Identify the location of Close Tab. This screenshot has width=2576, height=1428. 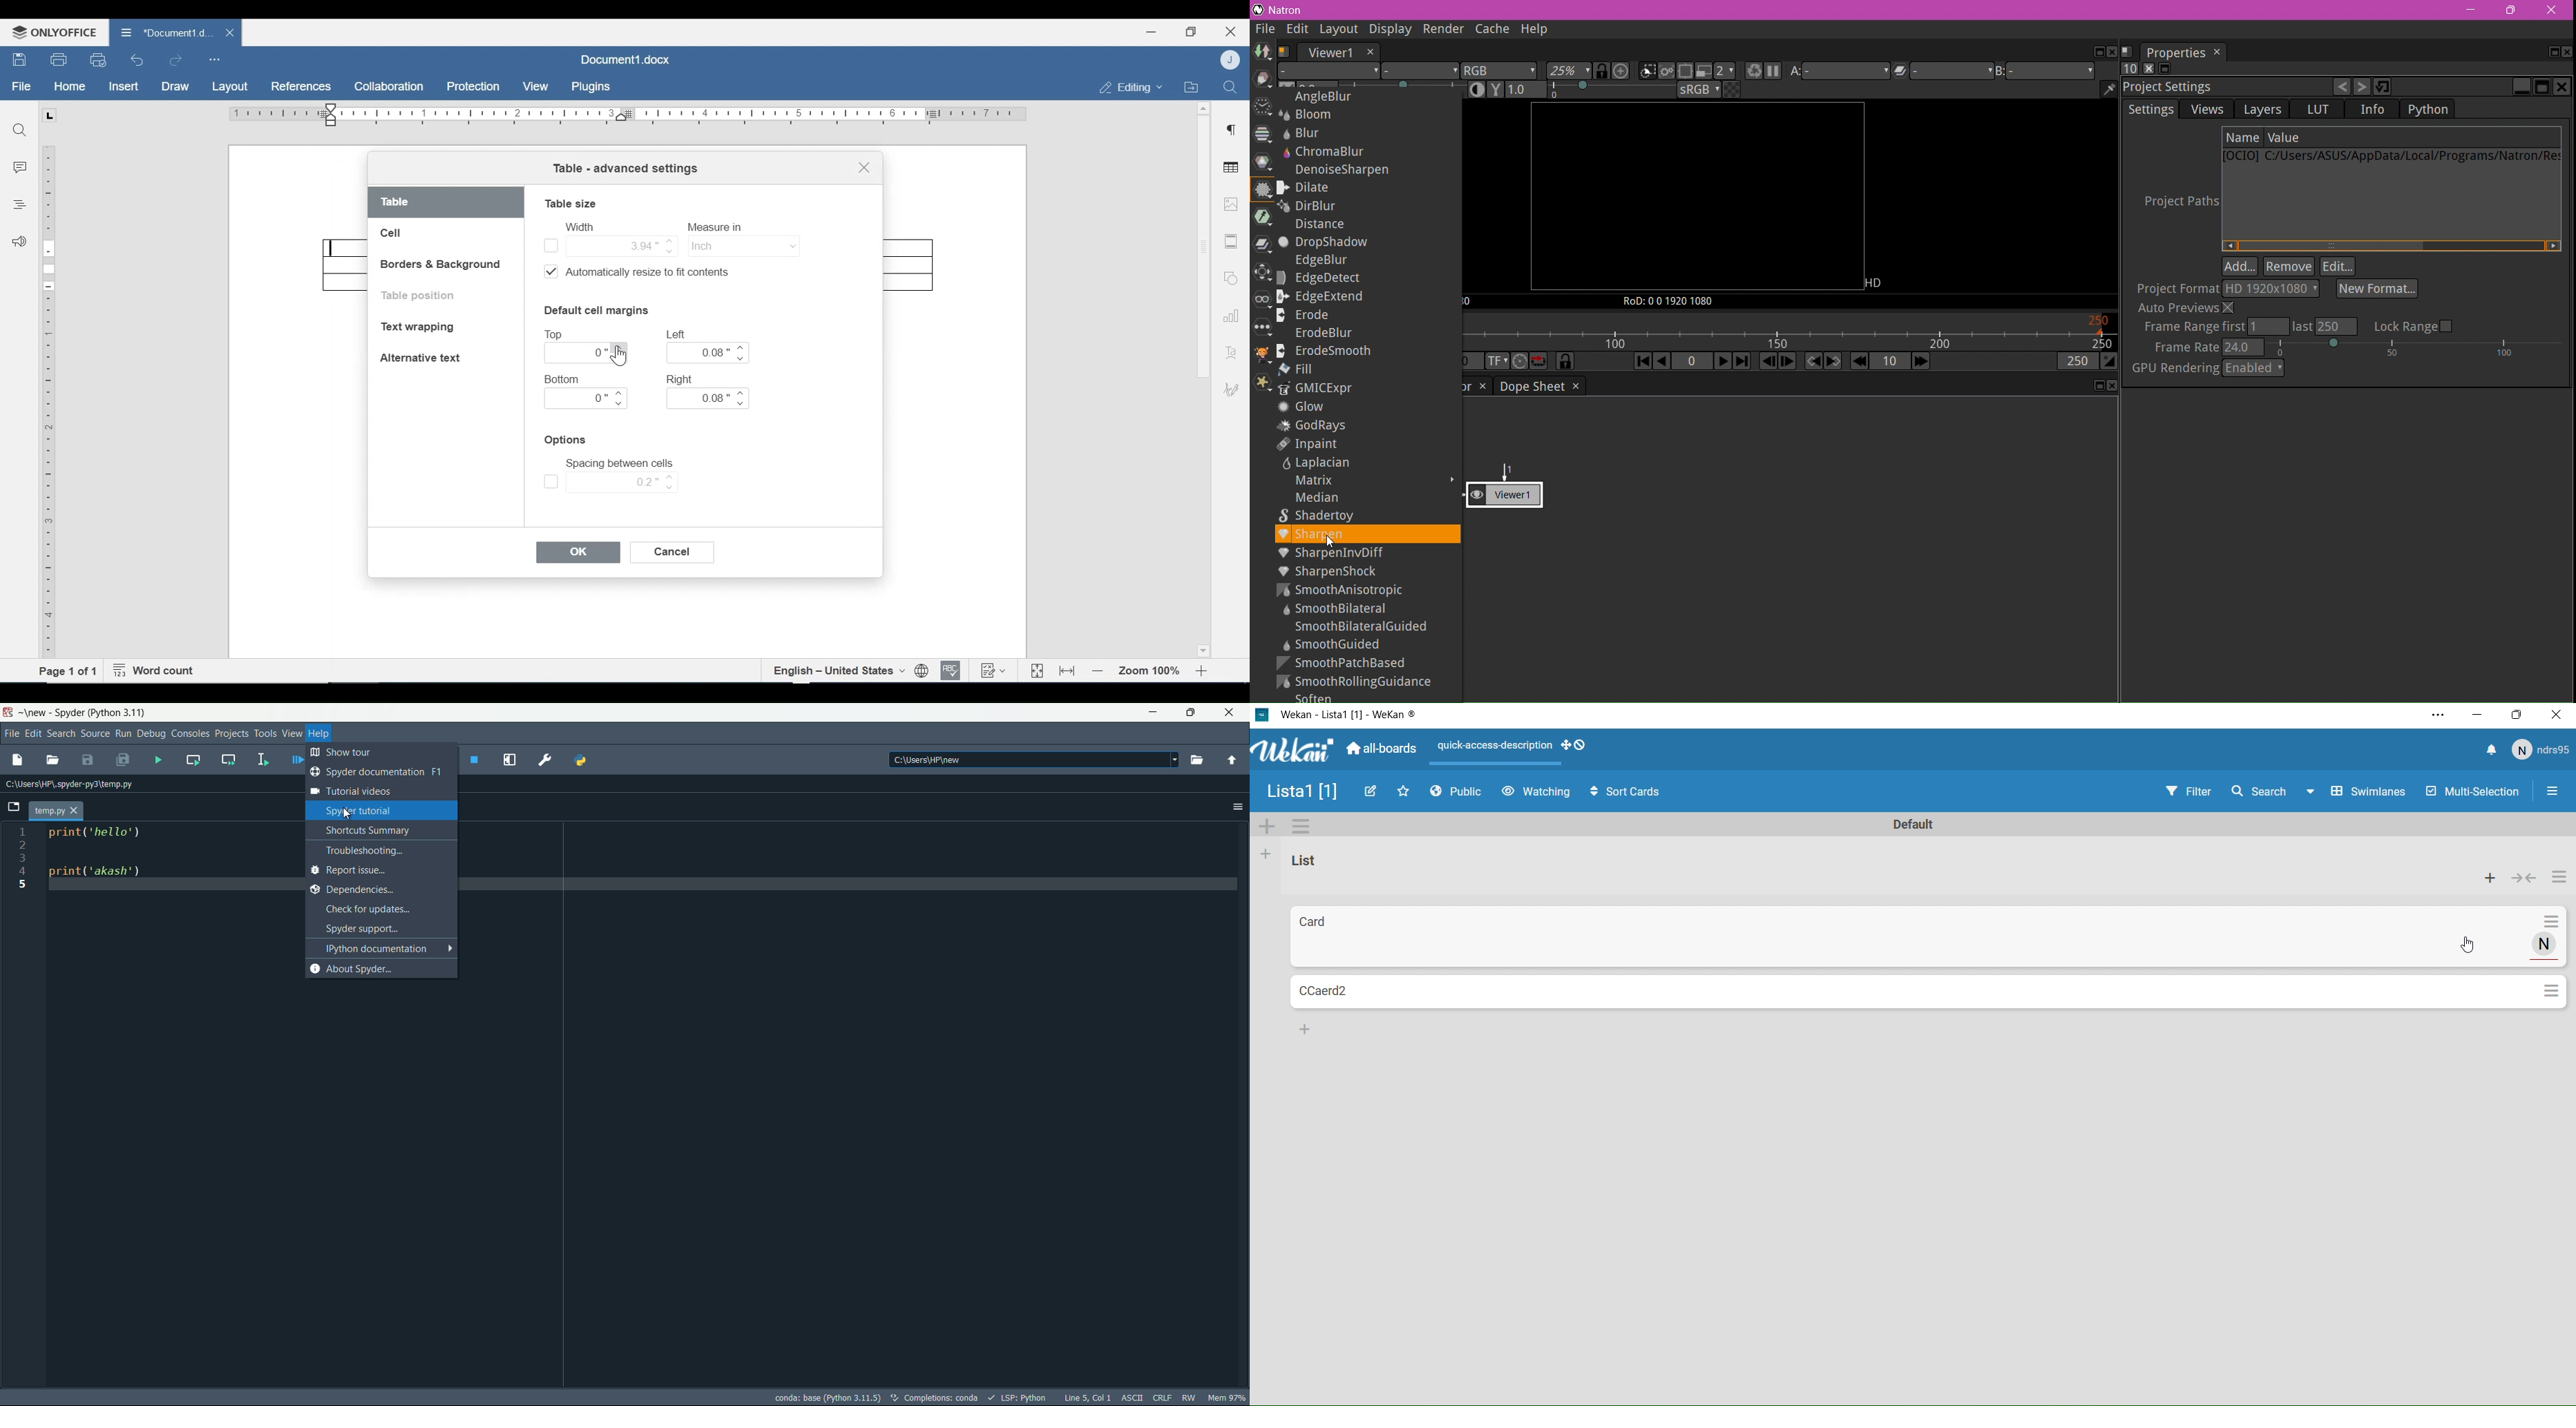
(2218, 52).